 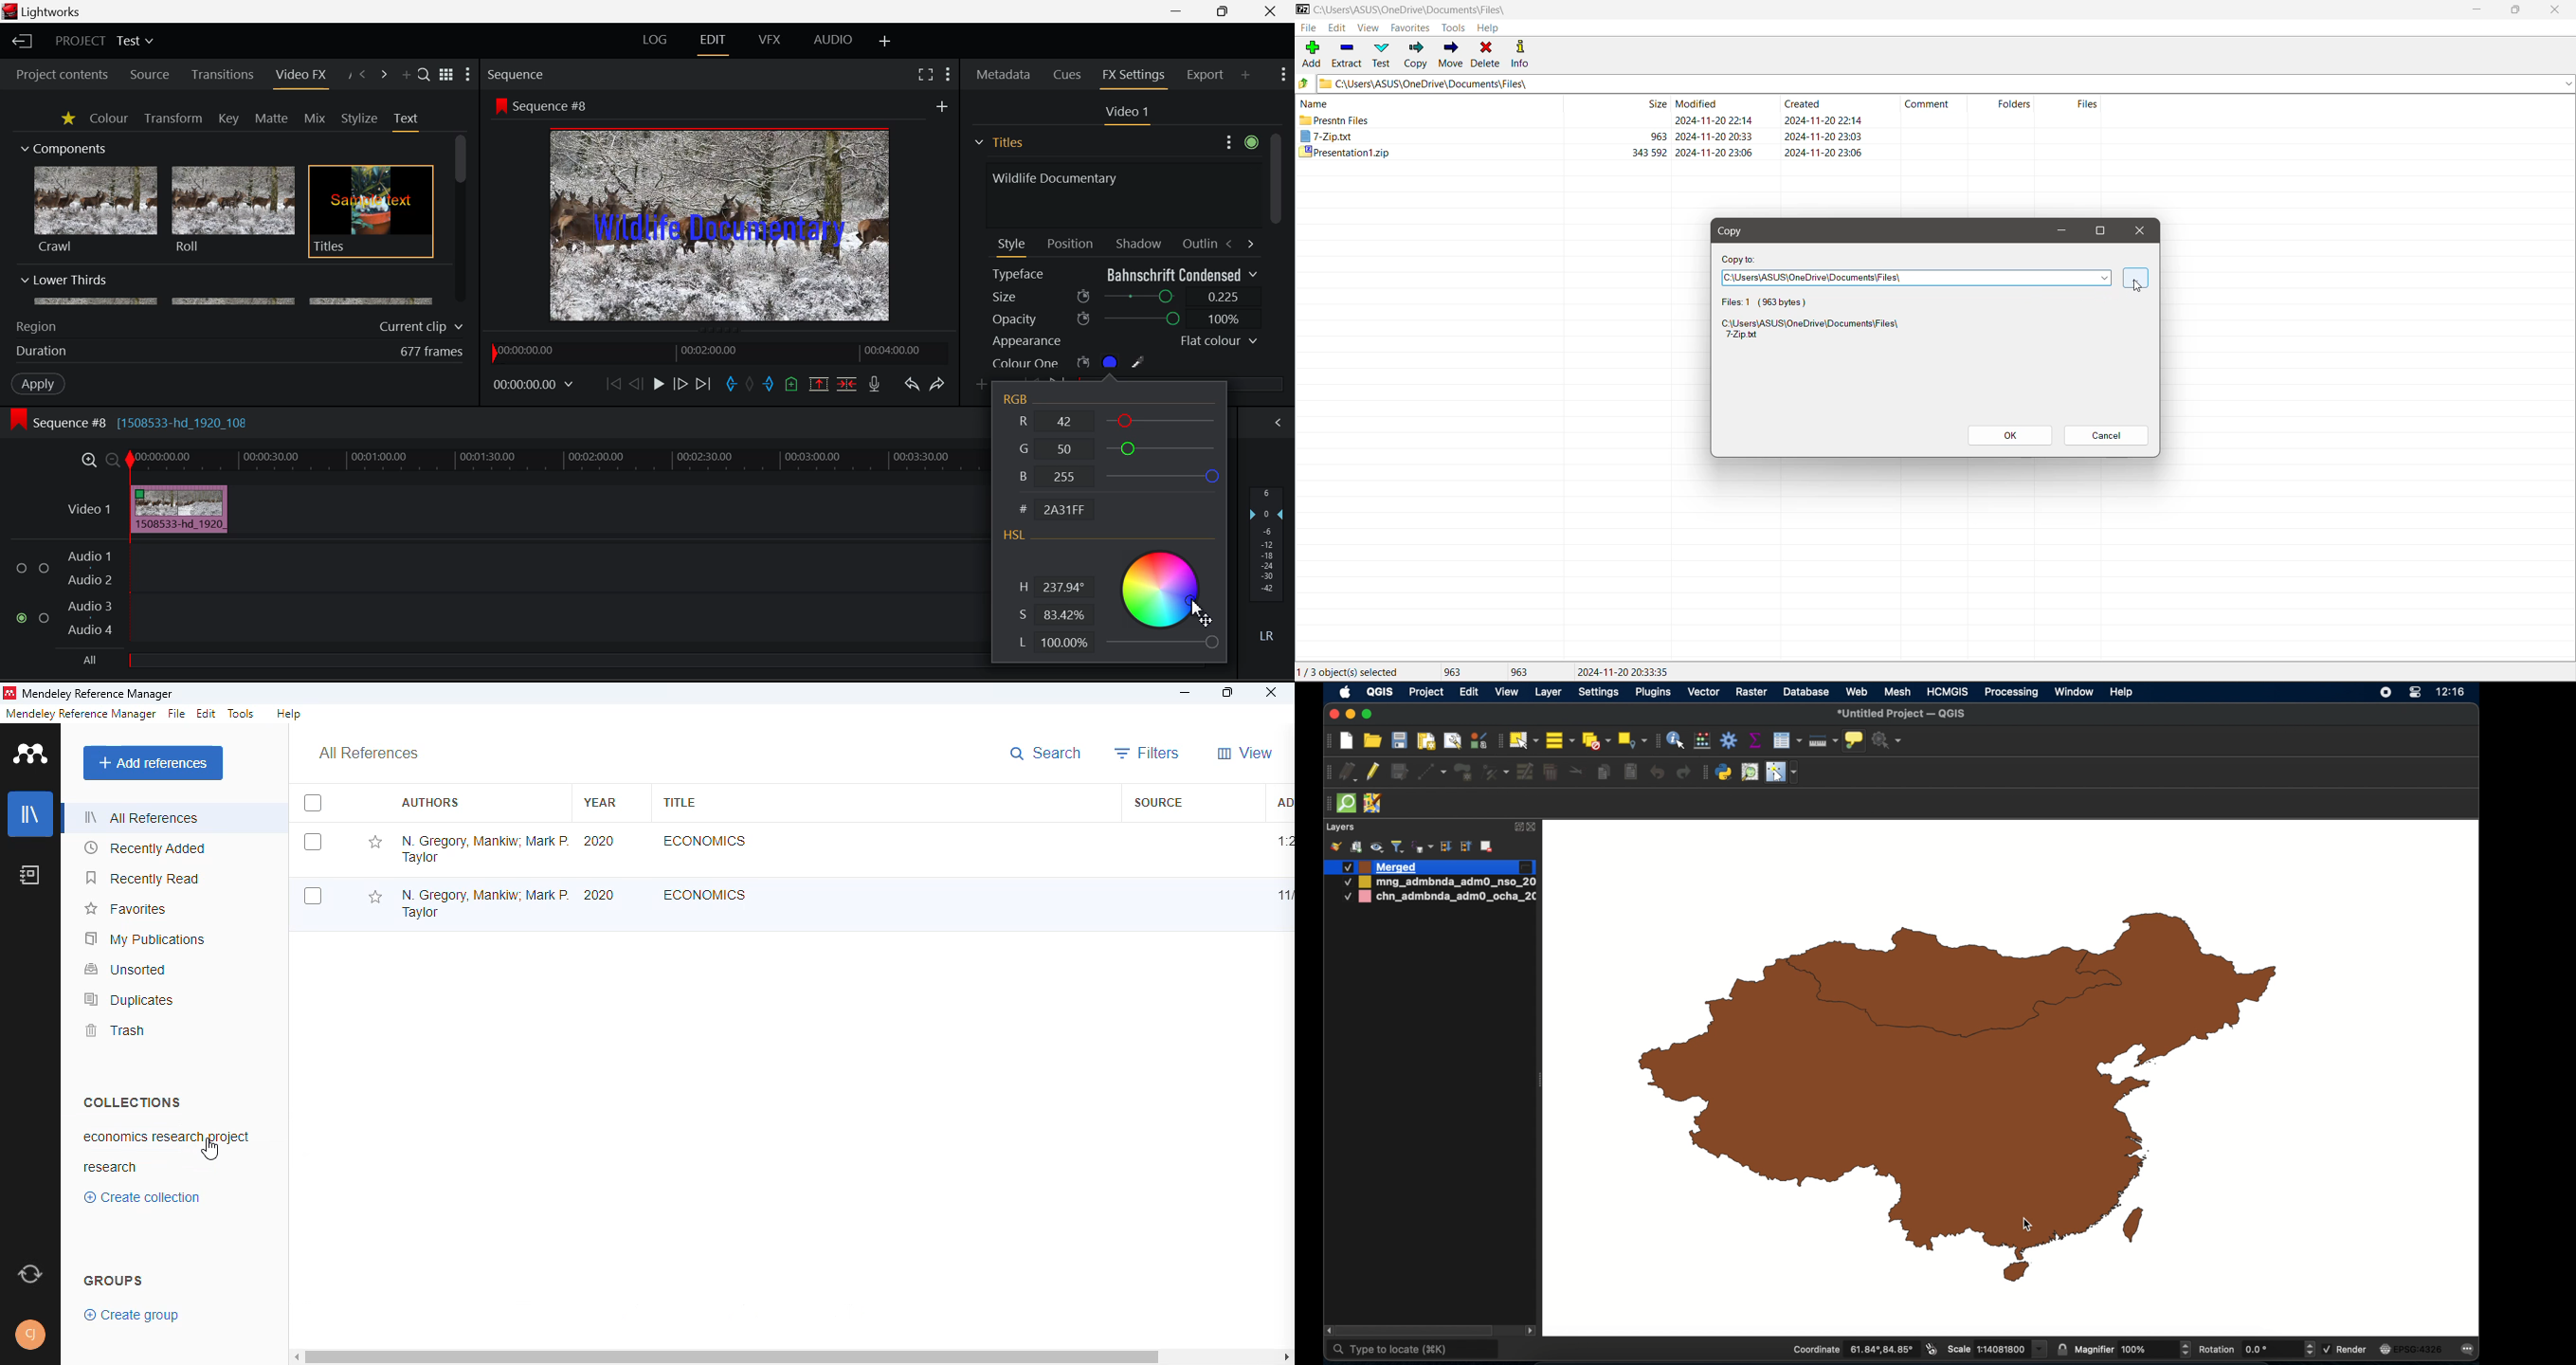 What do you see at coordinates (1018, 400) in the screenshot?
I see `RGB` at bounding box center [1018, 400].